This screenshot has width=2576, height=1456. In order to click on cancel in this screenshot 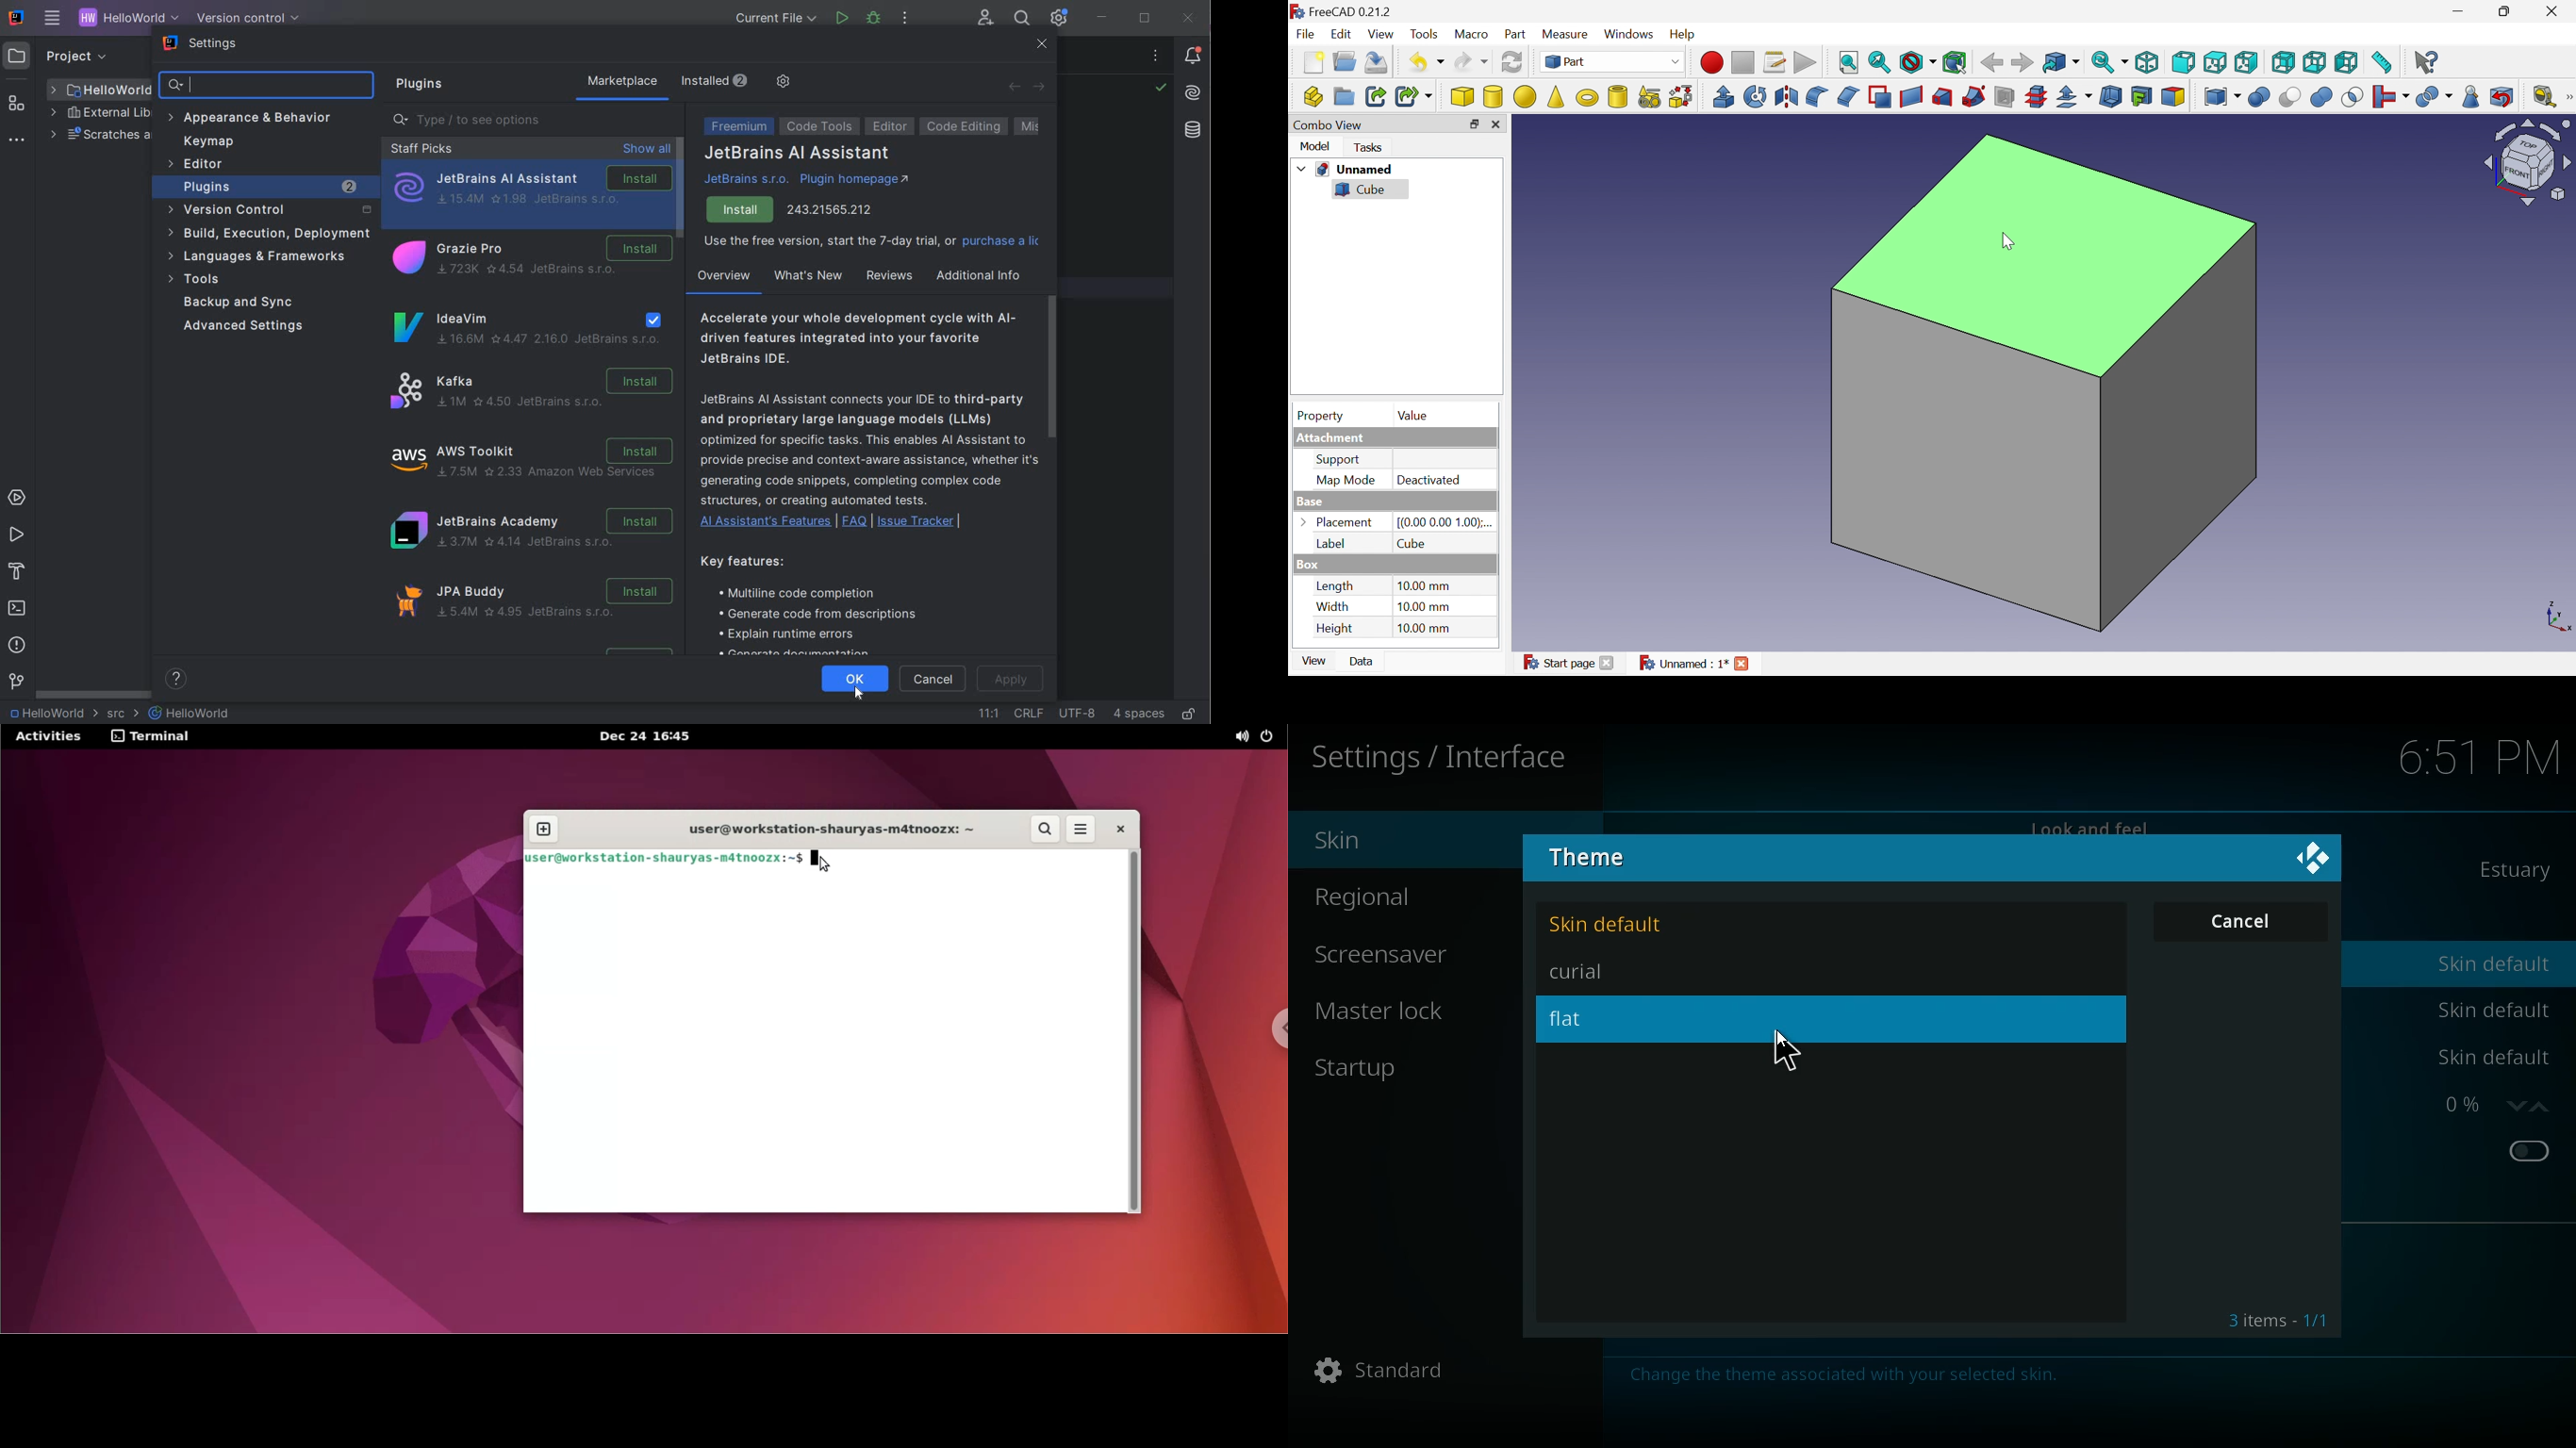, I will do `click(2241, 920)`.